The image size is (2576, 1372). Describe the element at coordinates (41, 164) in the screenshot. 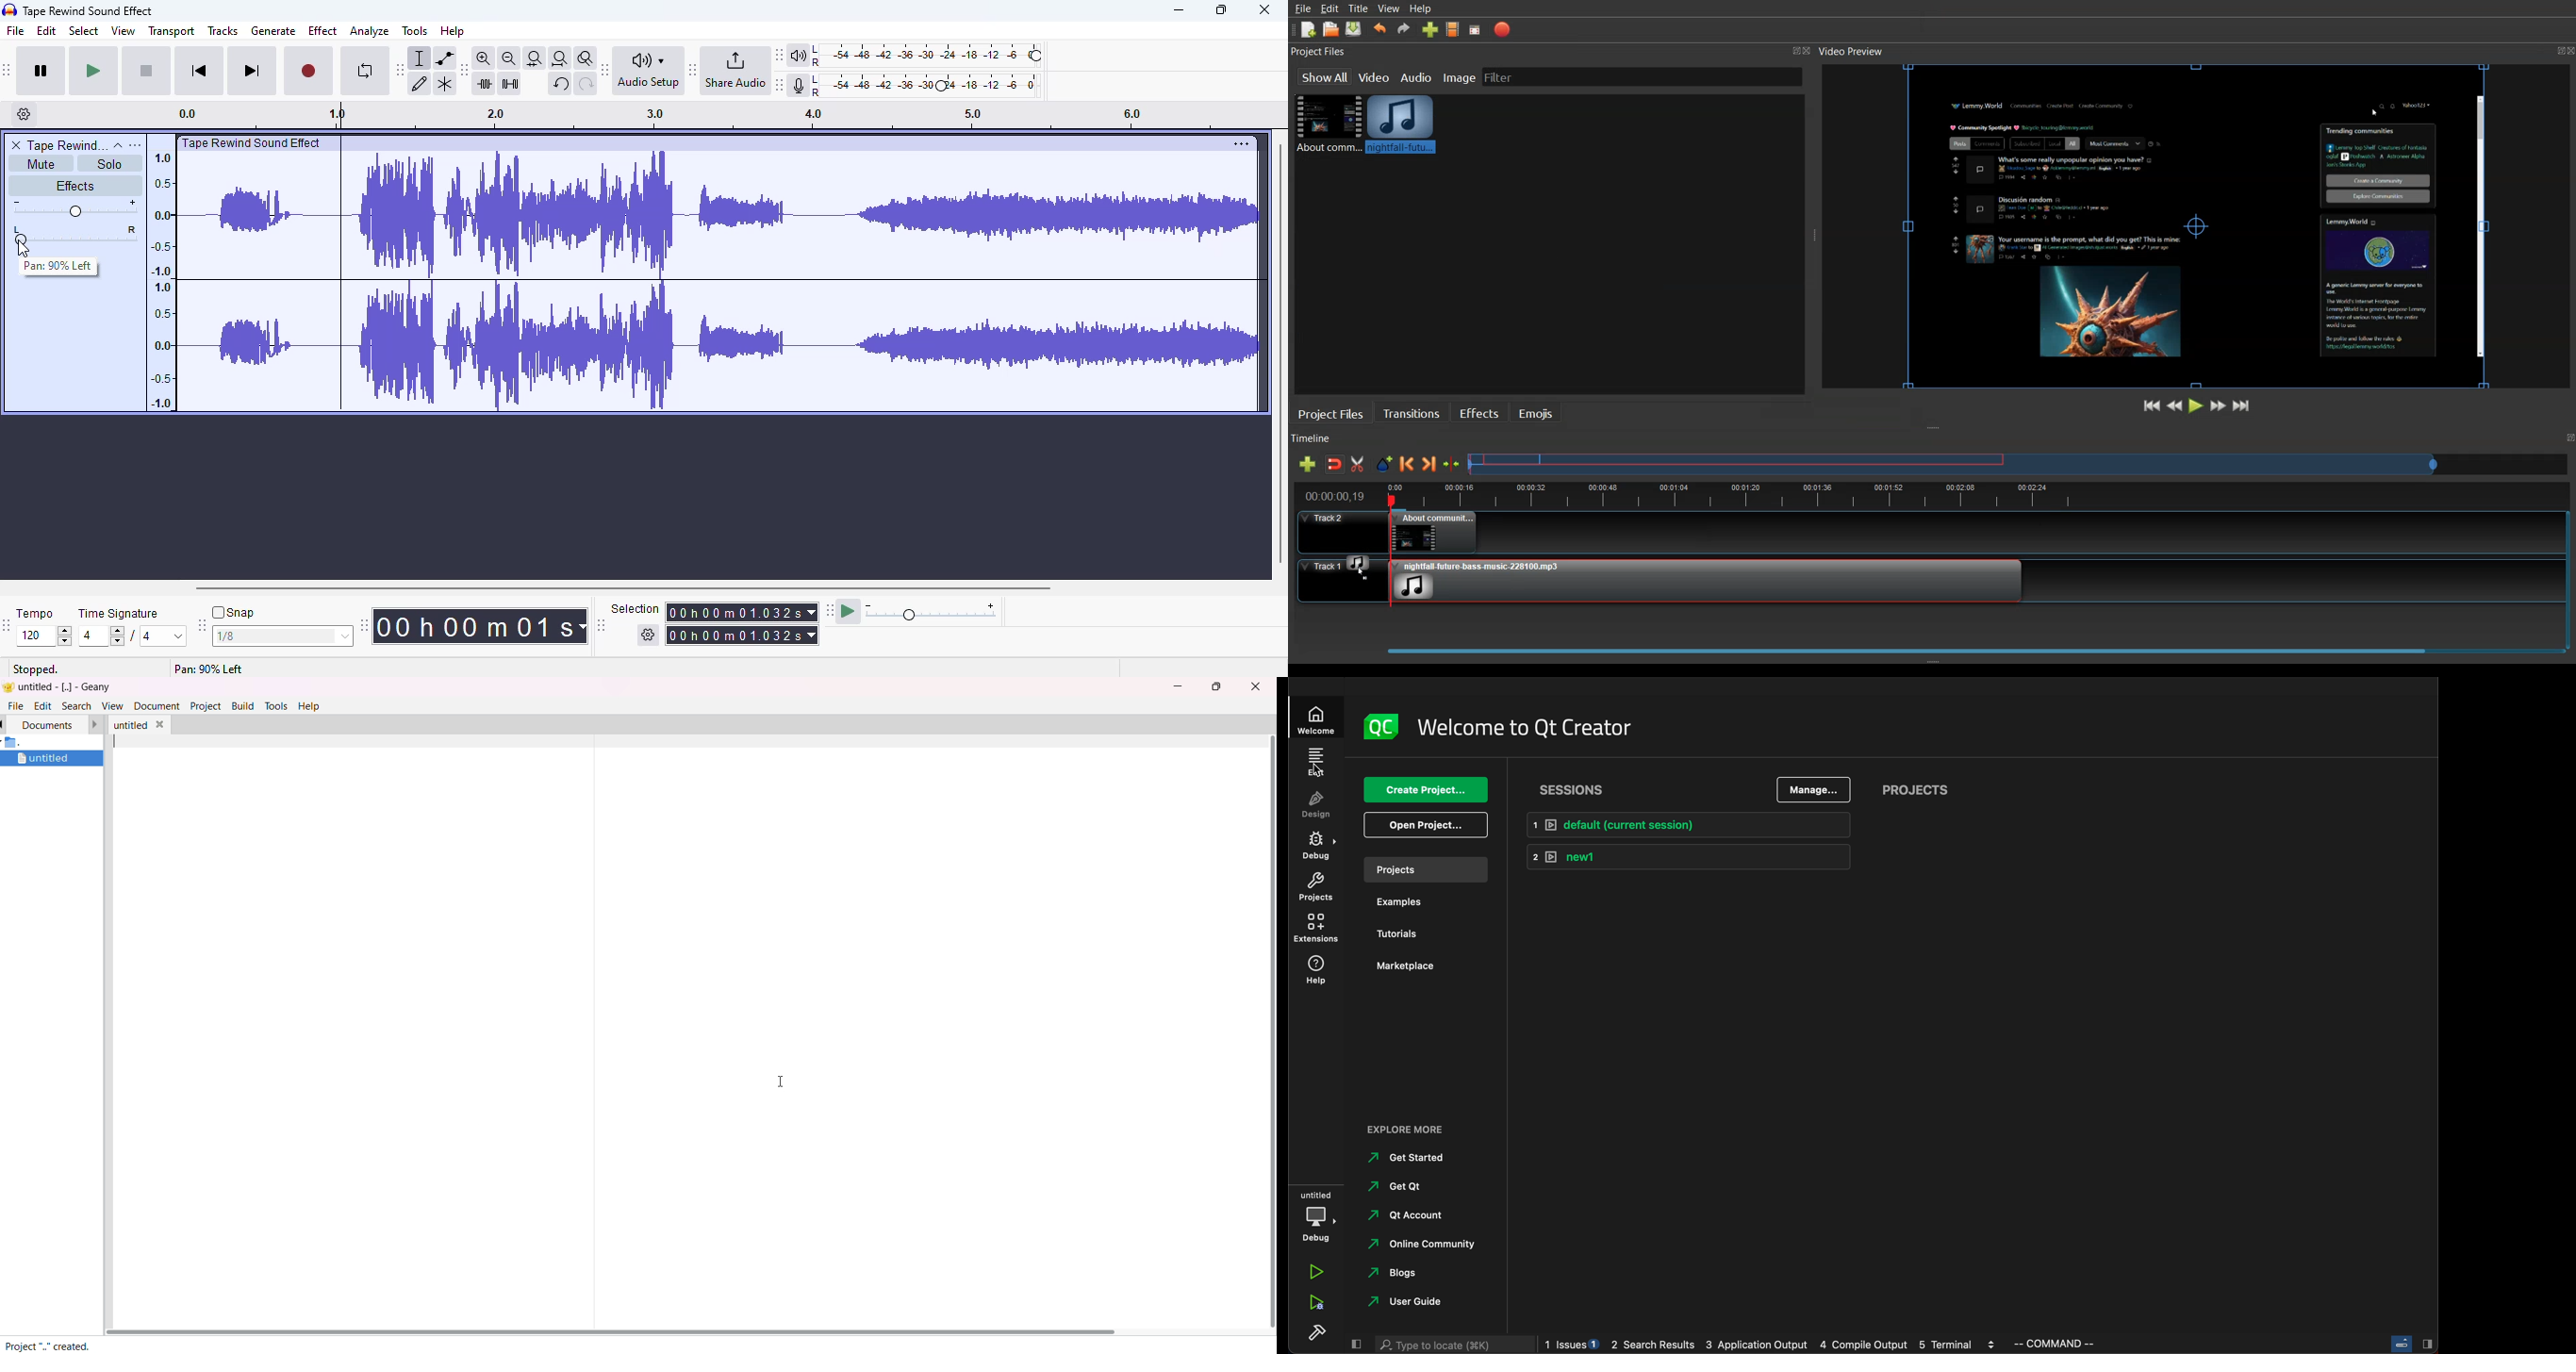

I see `mute` at that location.